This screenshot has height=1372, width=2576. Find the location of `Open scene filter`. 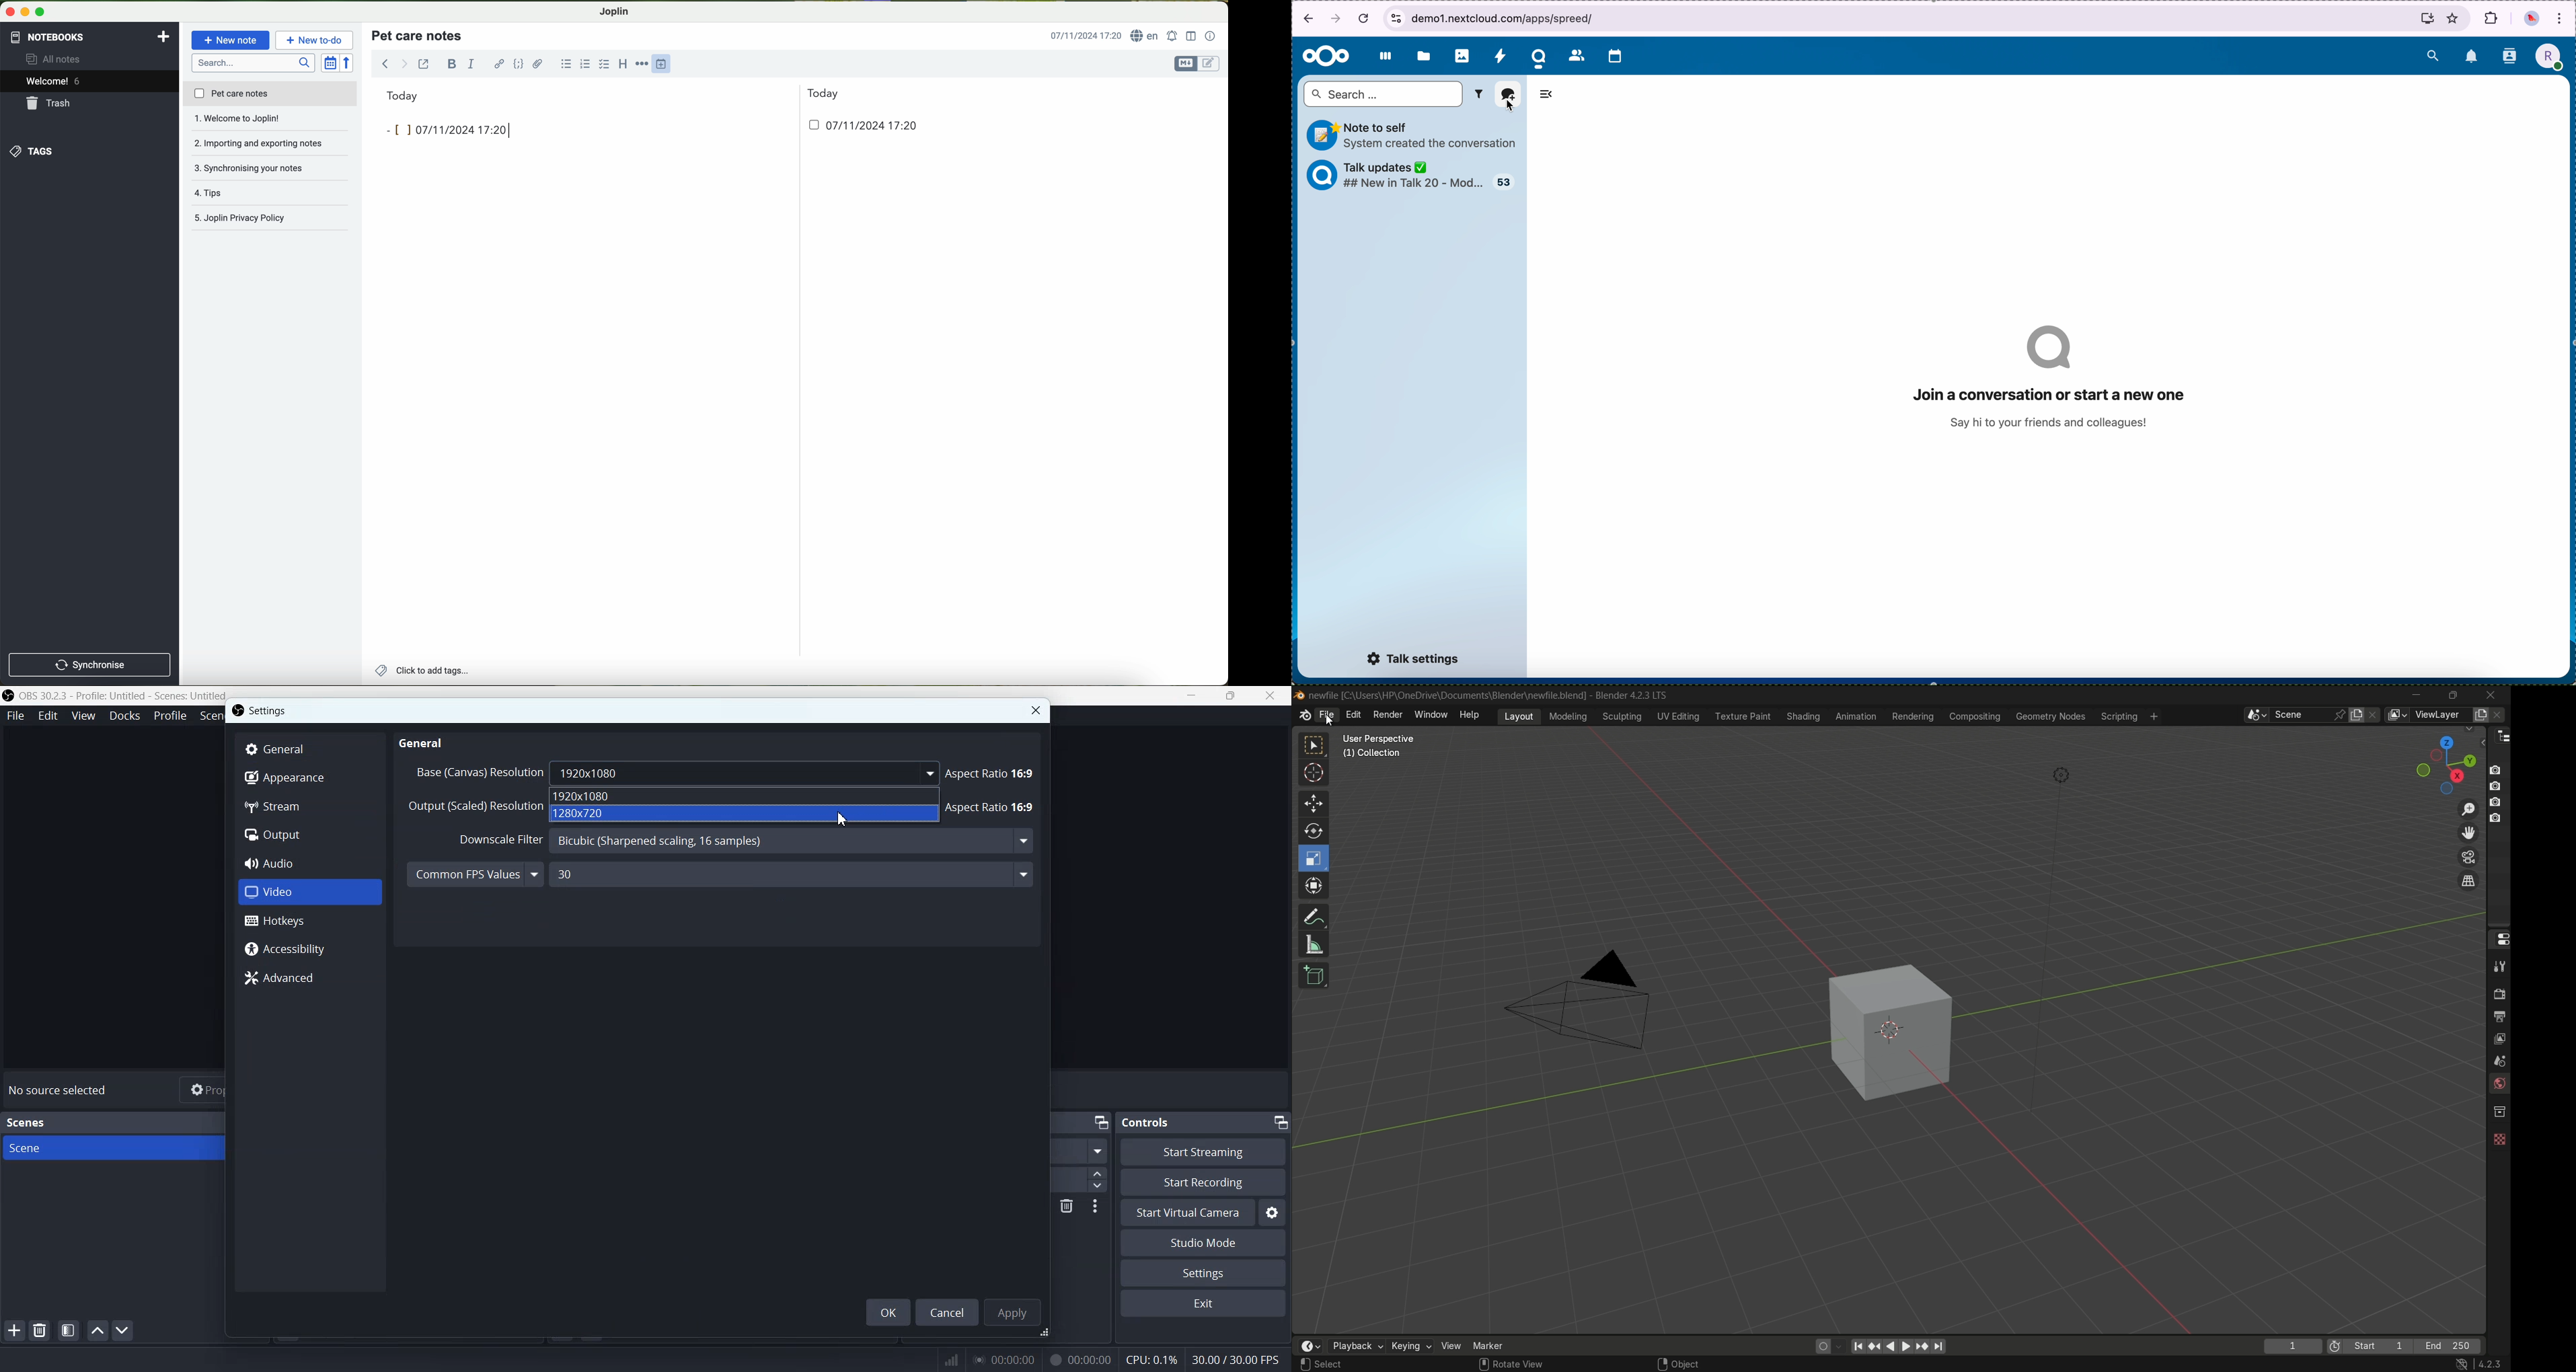

Open scene filter is located at coordinates (69, 1330).